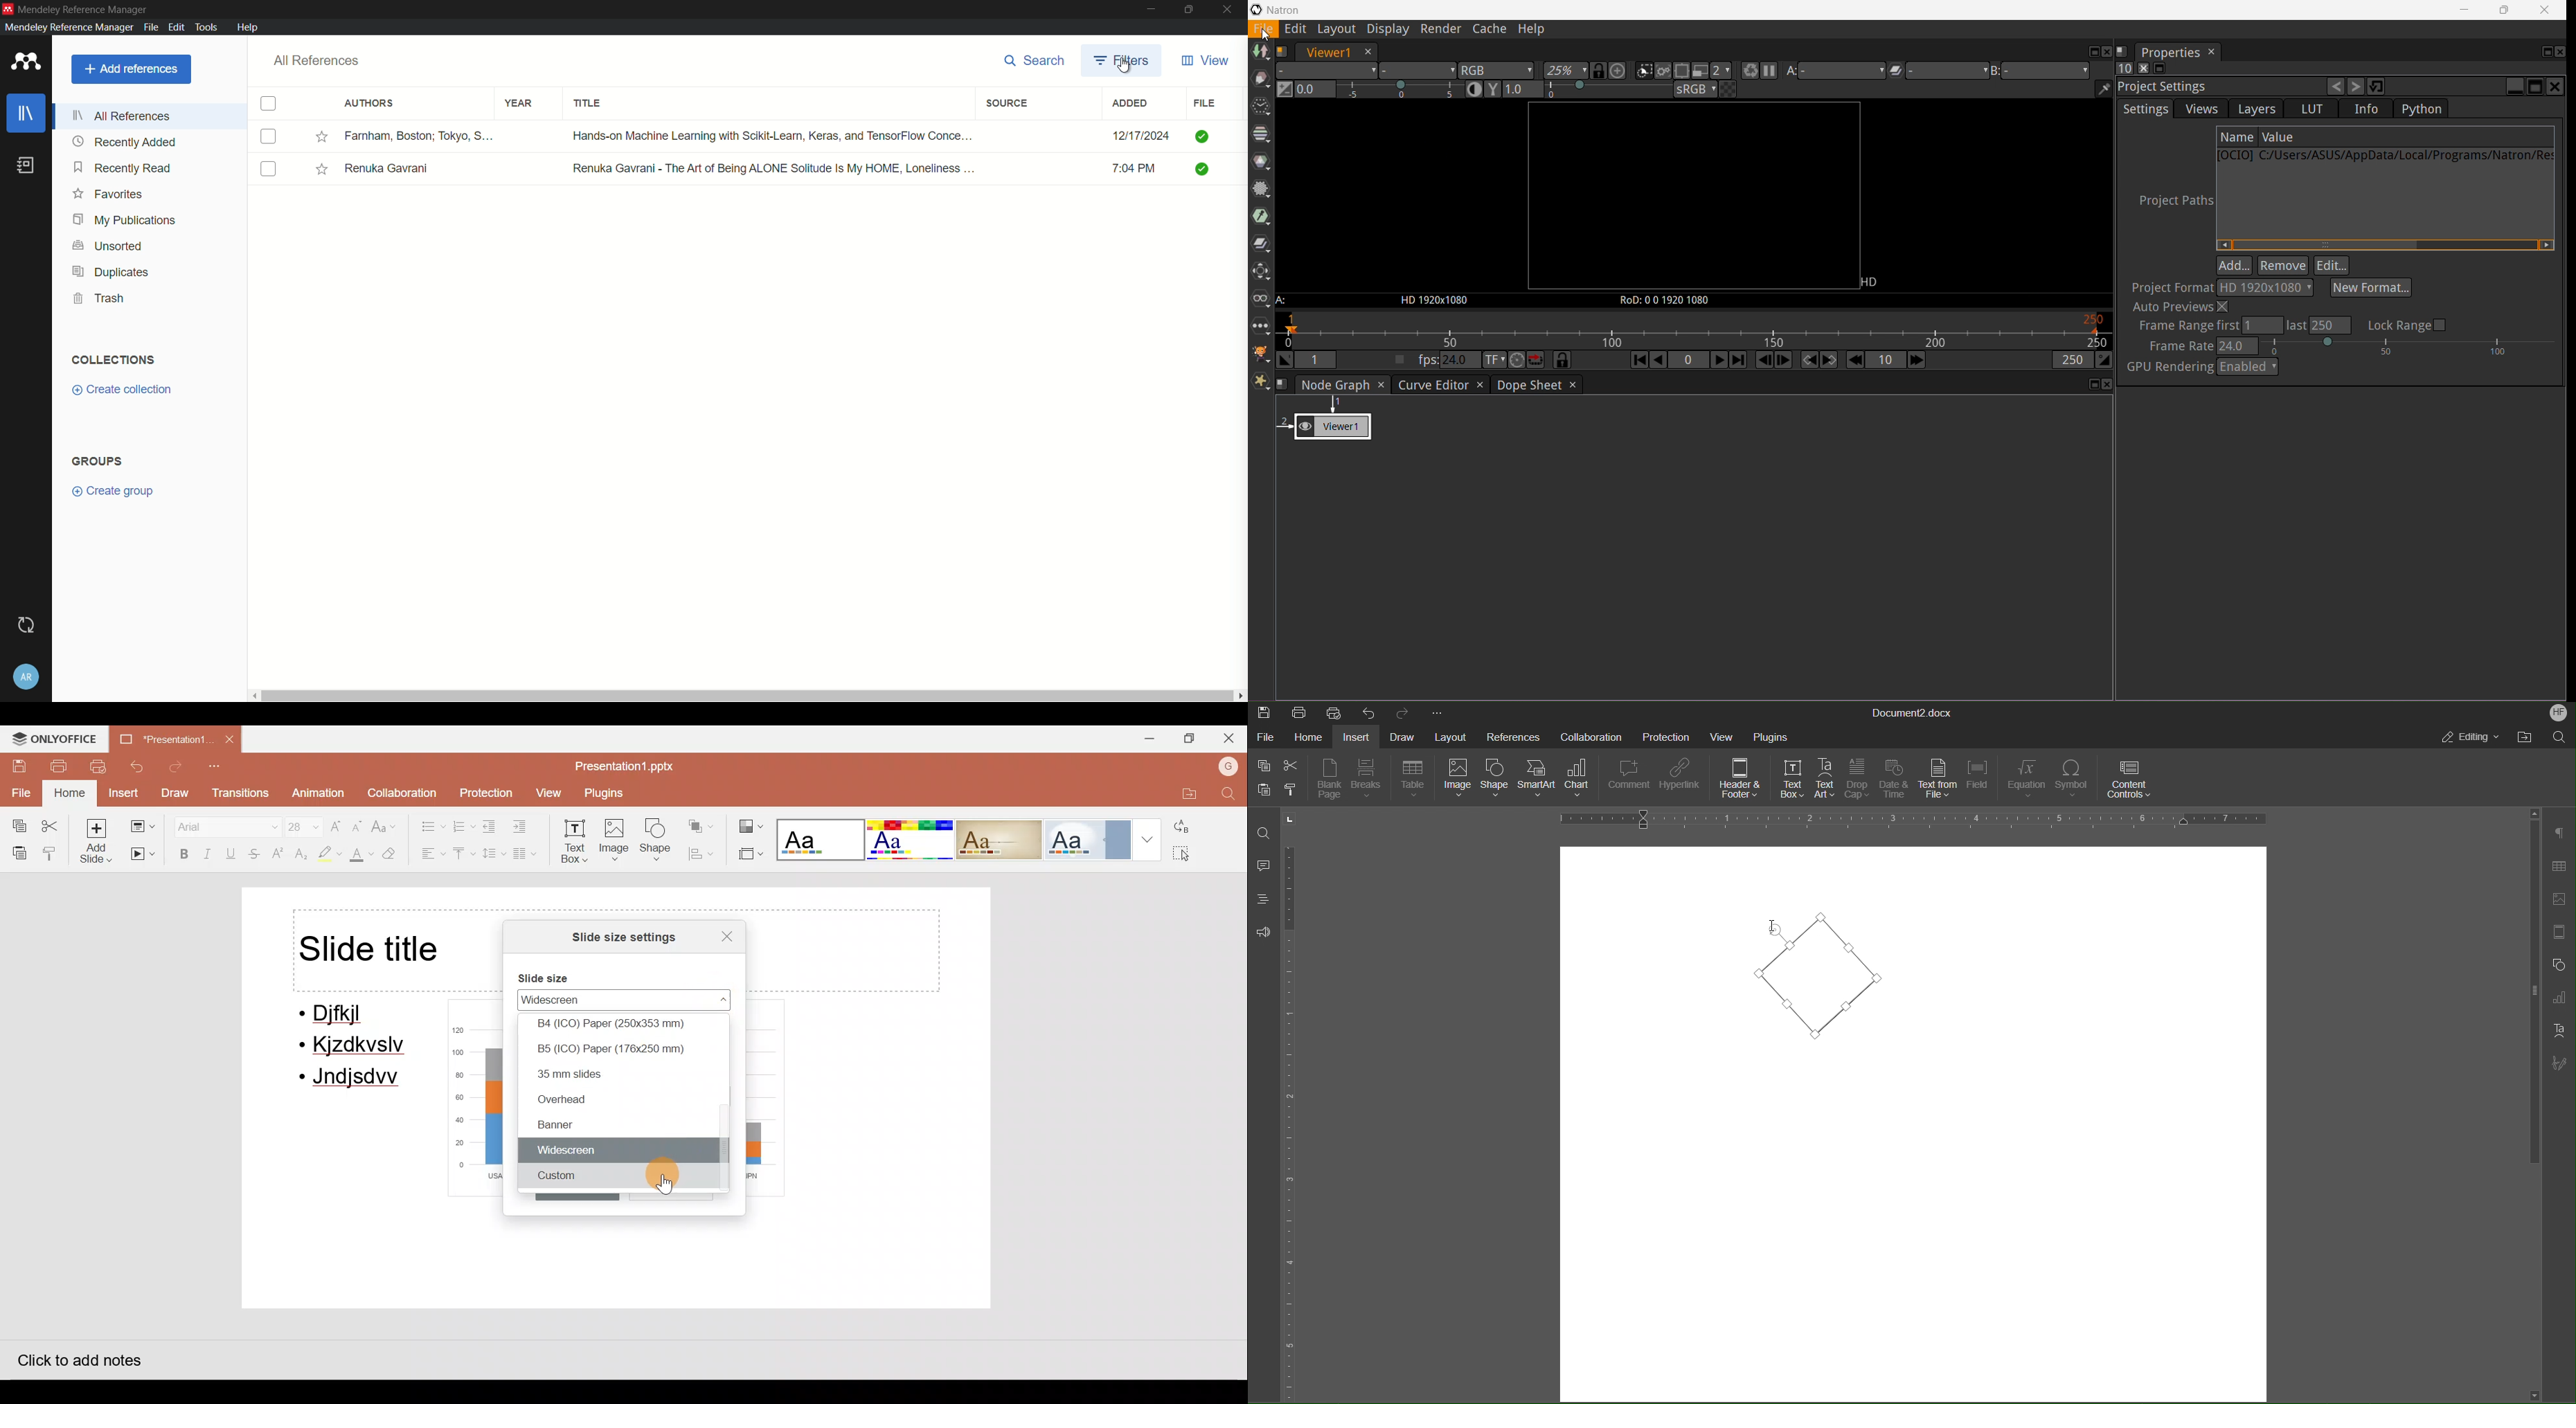  Describe the element at coordinates (1414, 780) in the screenshot. I see `Table` at that location.